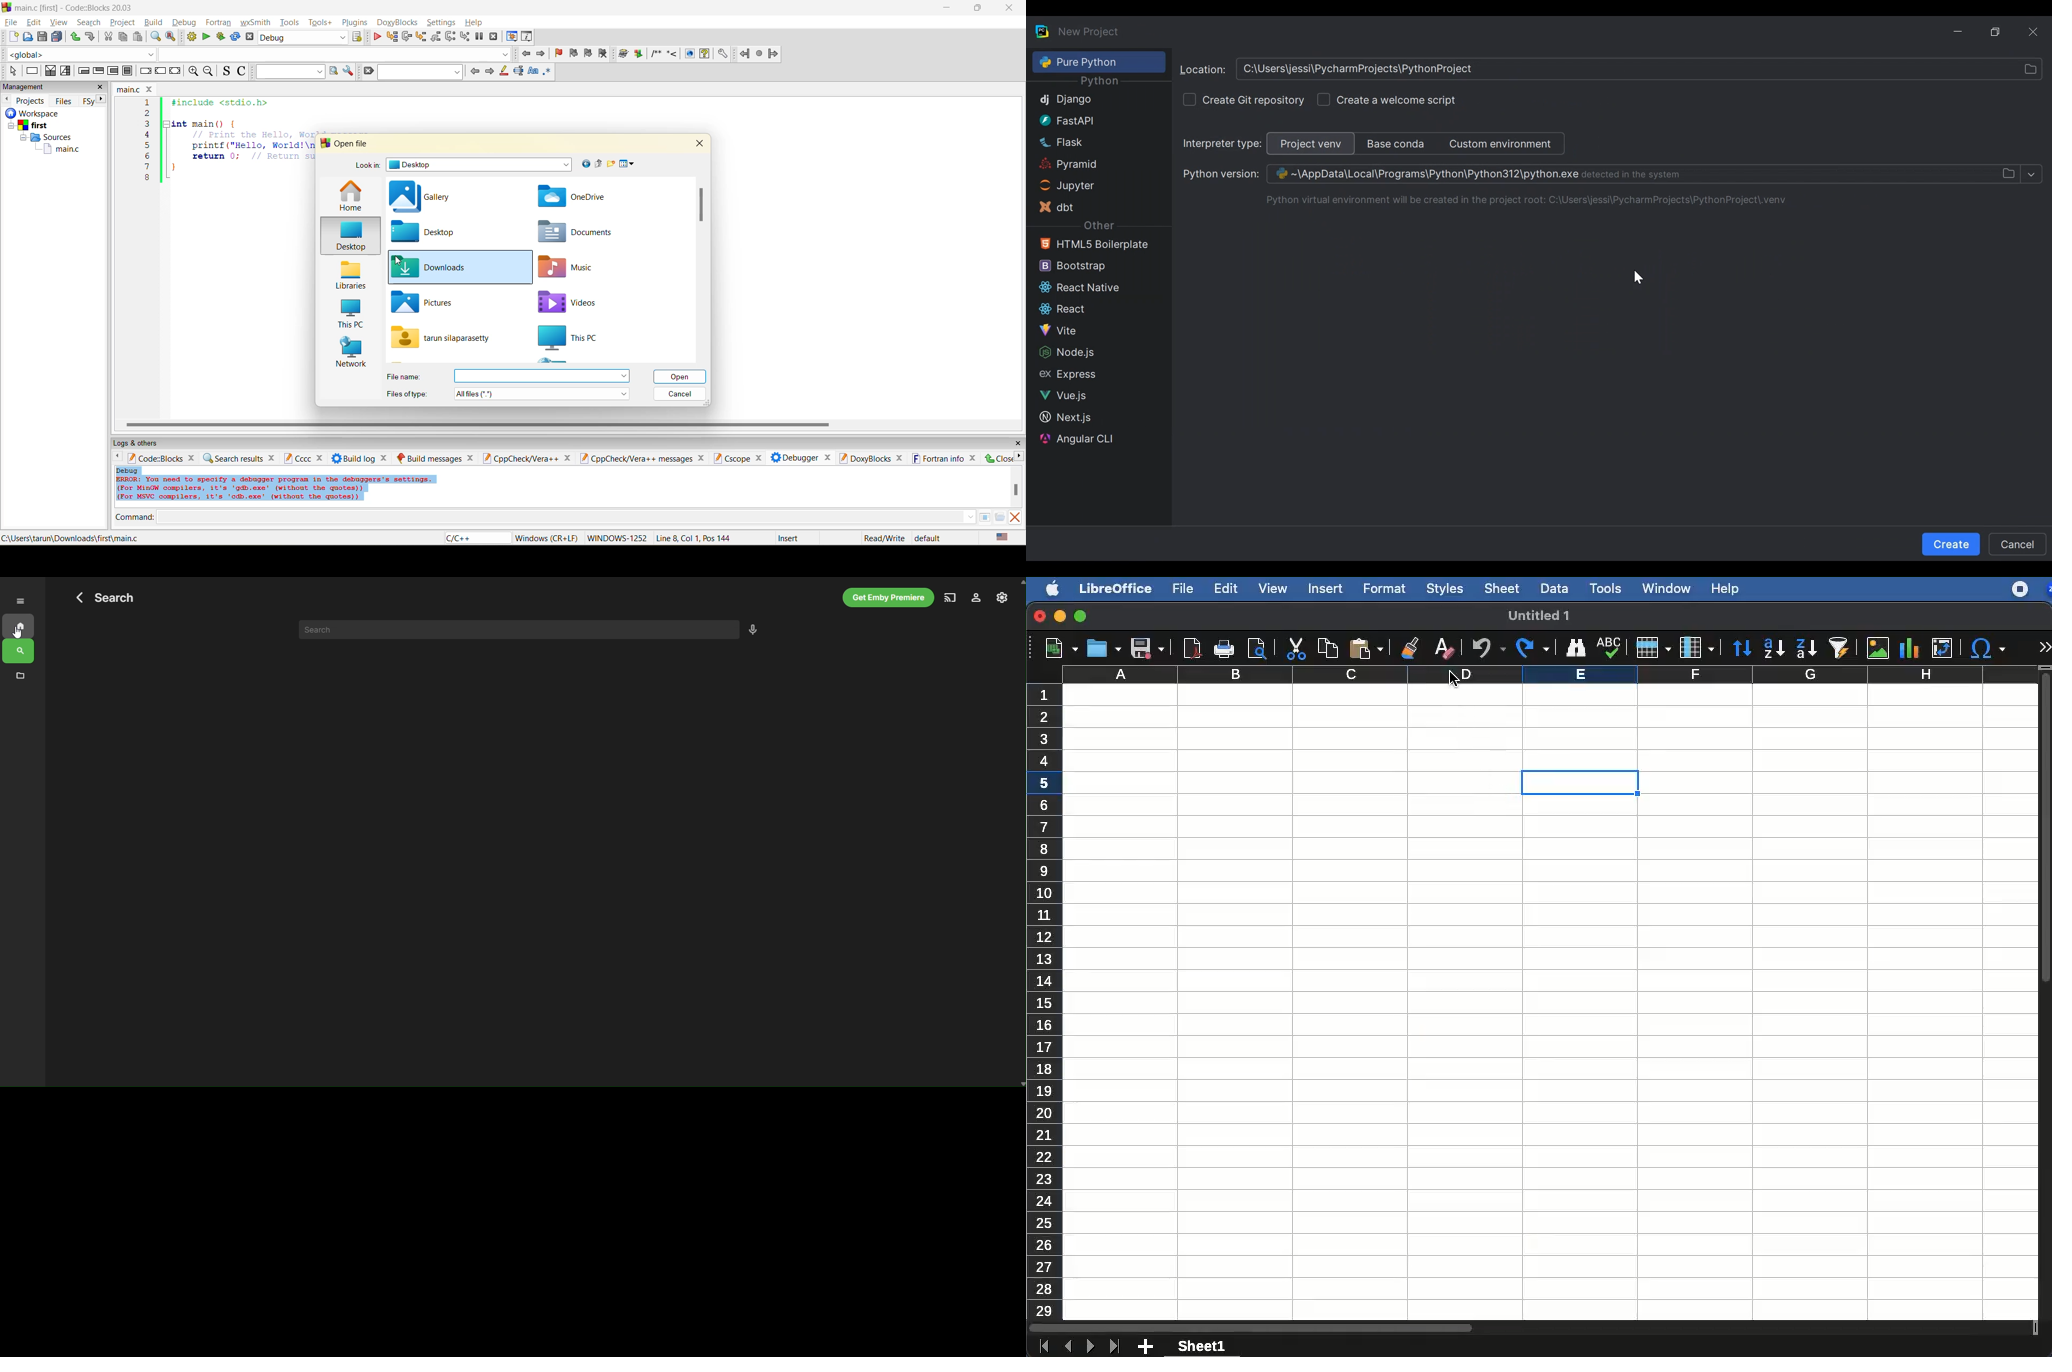 The height and width of the screenshot is (1372, 2072). Describe the element at coordinates (494, 37) in the screenshot. I see `stop debugger` at that location.